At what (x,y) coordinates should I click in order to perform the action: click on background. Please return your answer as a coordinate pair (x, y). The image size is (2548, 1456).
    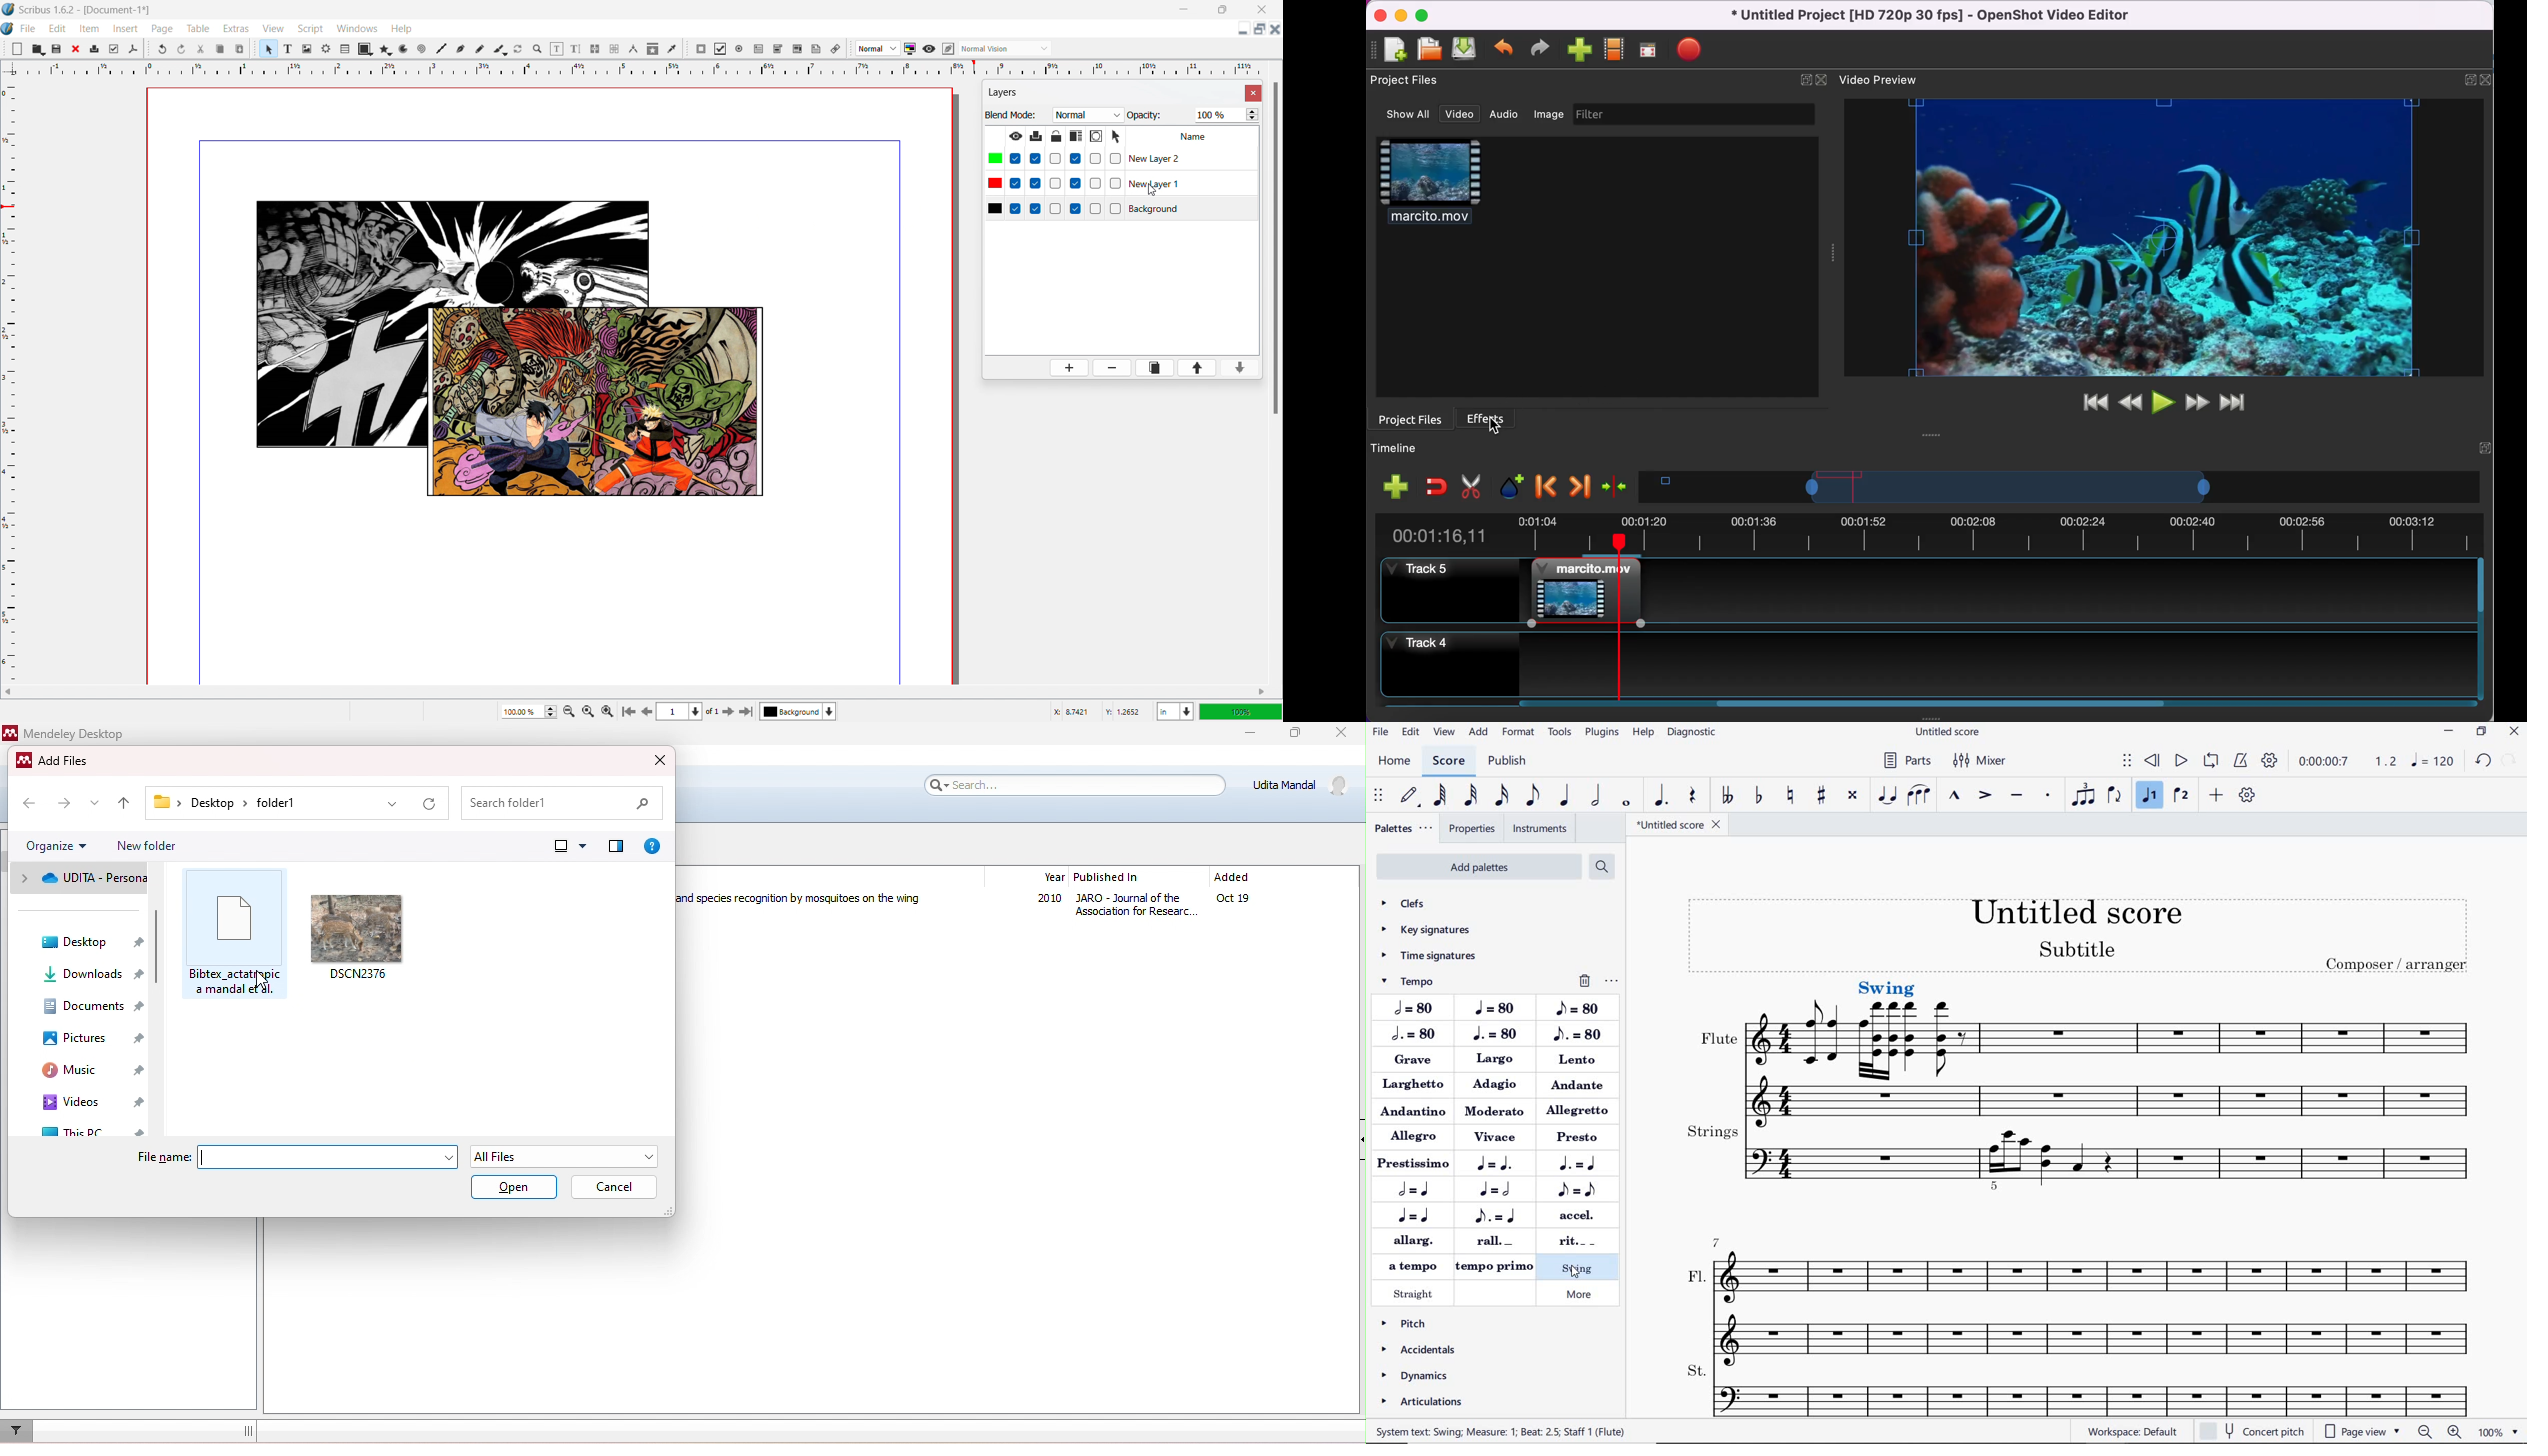
    Looking at the image, I should click on (1191, 207).